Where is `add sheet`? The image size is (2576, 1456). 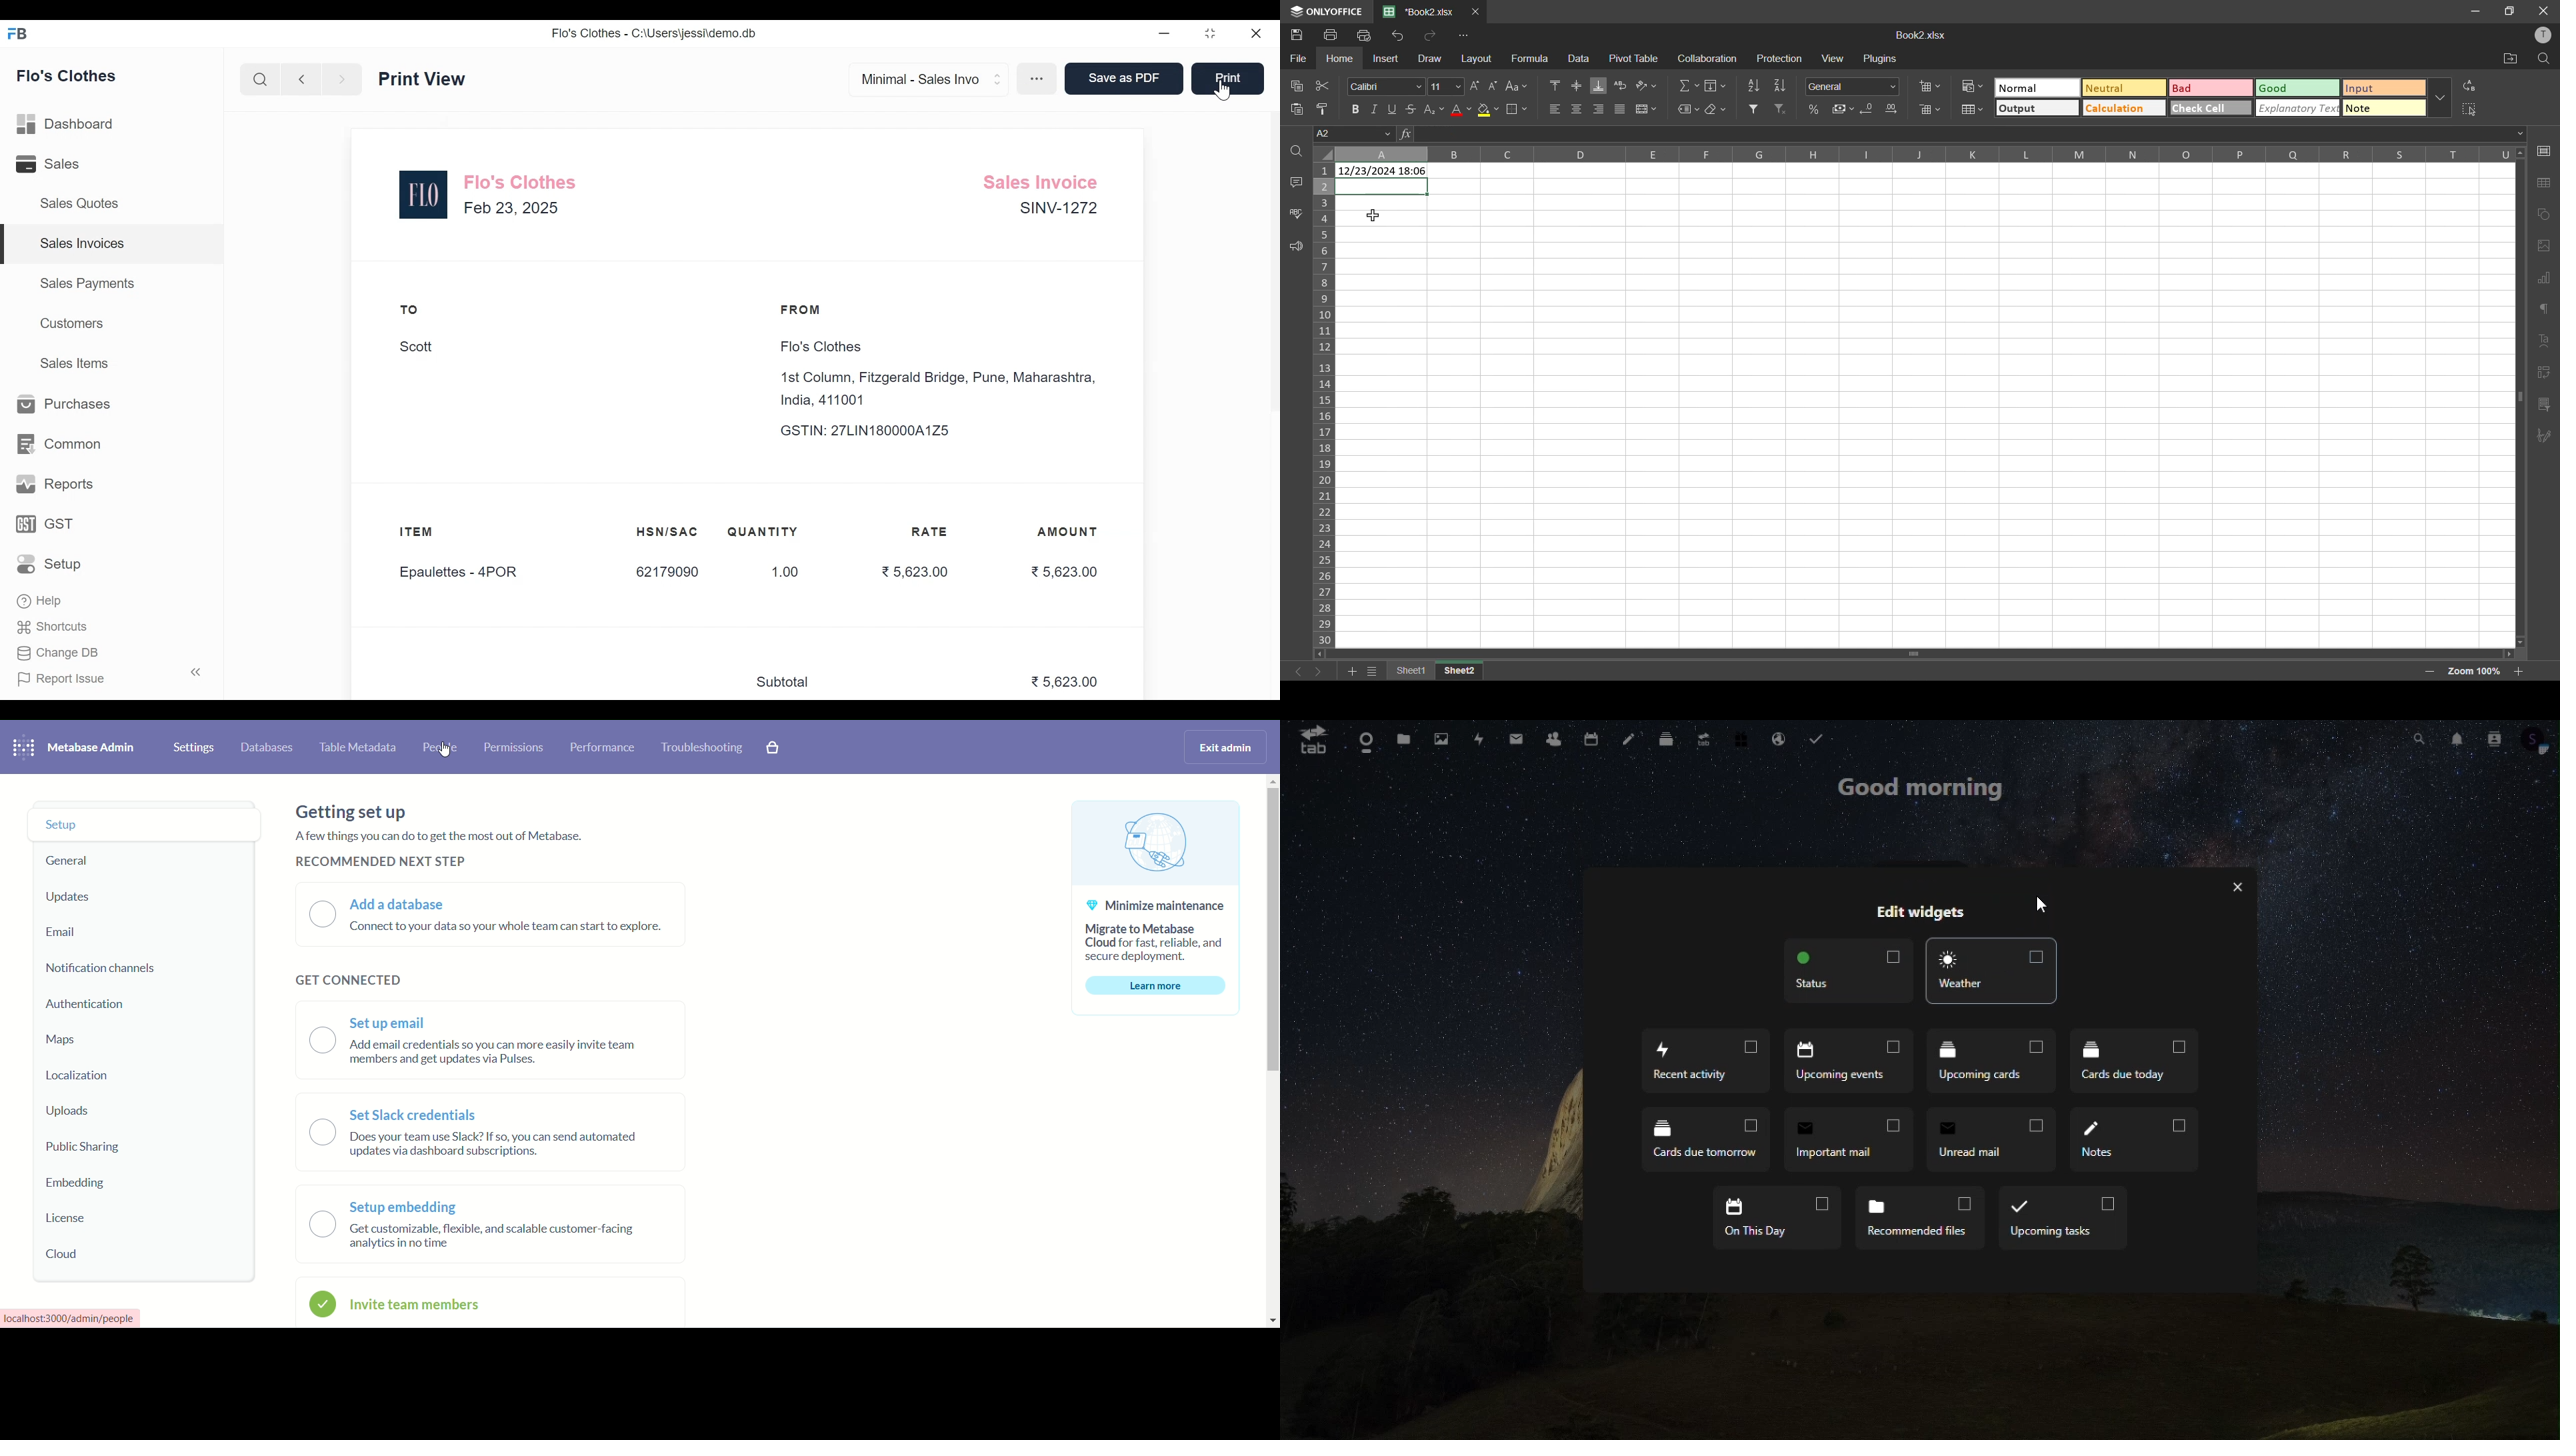 add sheet is located at coordinates (1351, 673).